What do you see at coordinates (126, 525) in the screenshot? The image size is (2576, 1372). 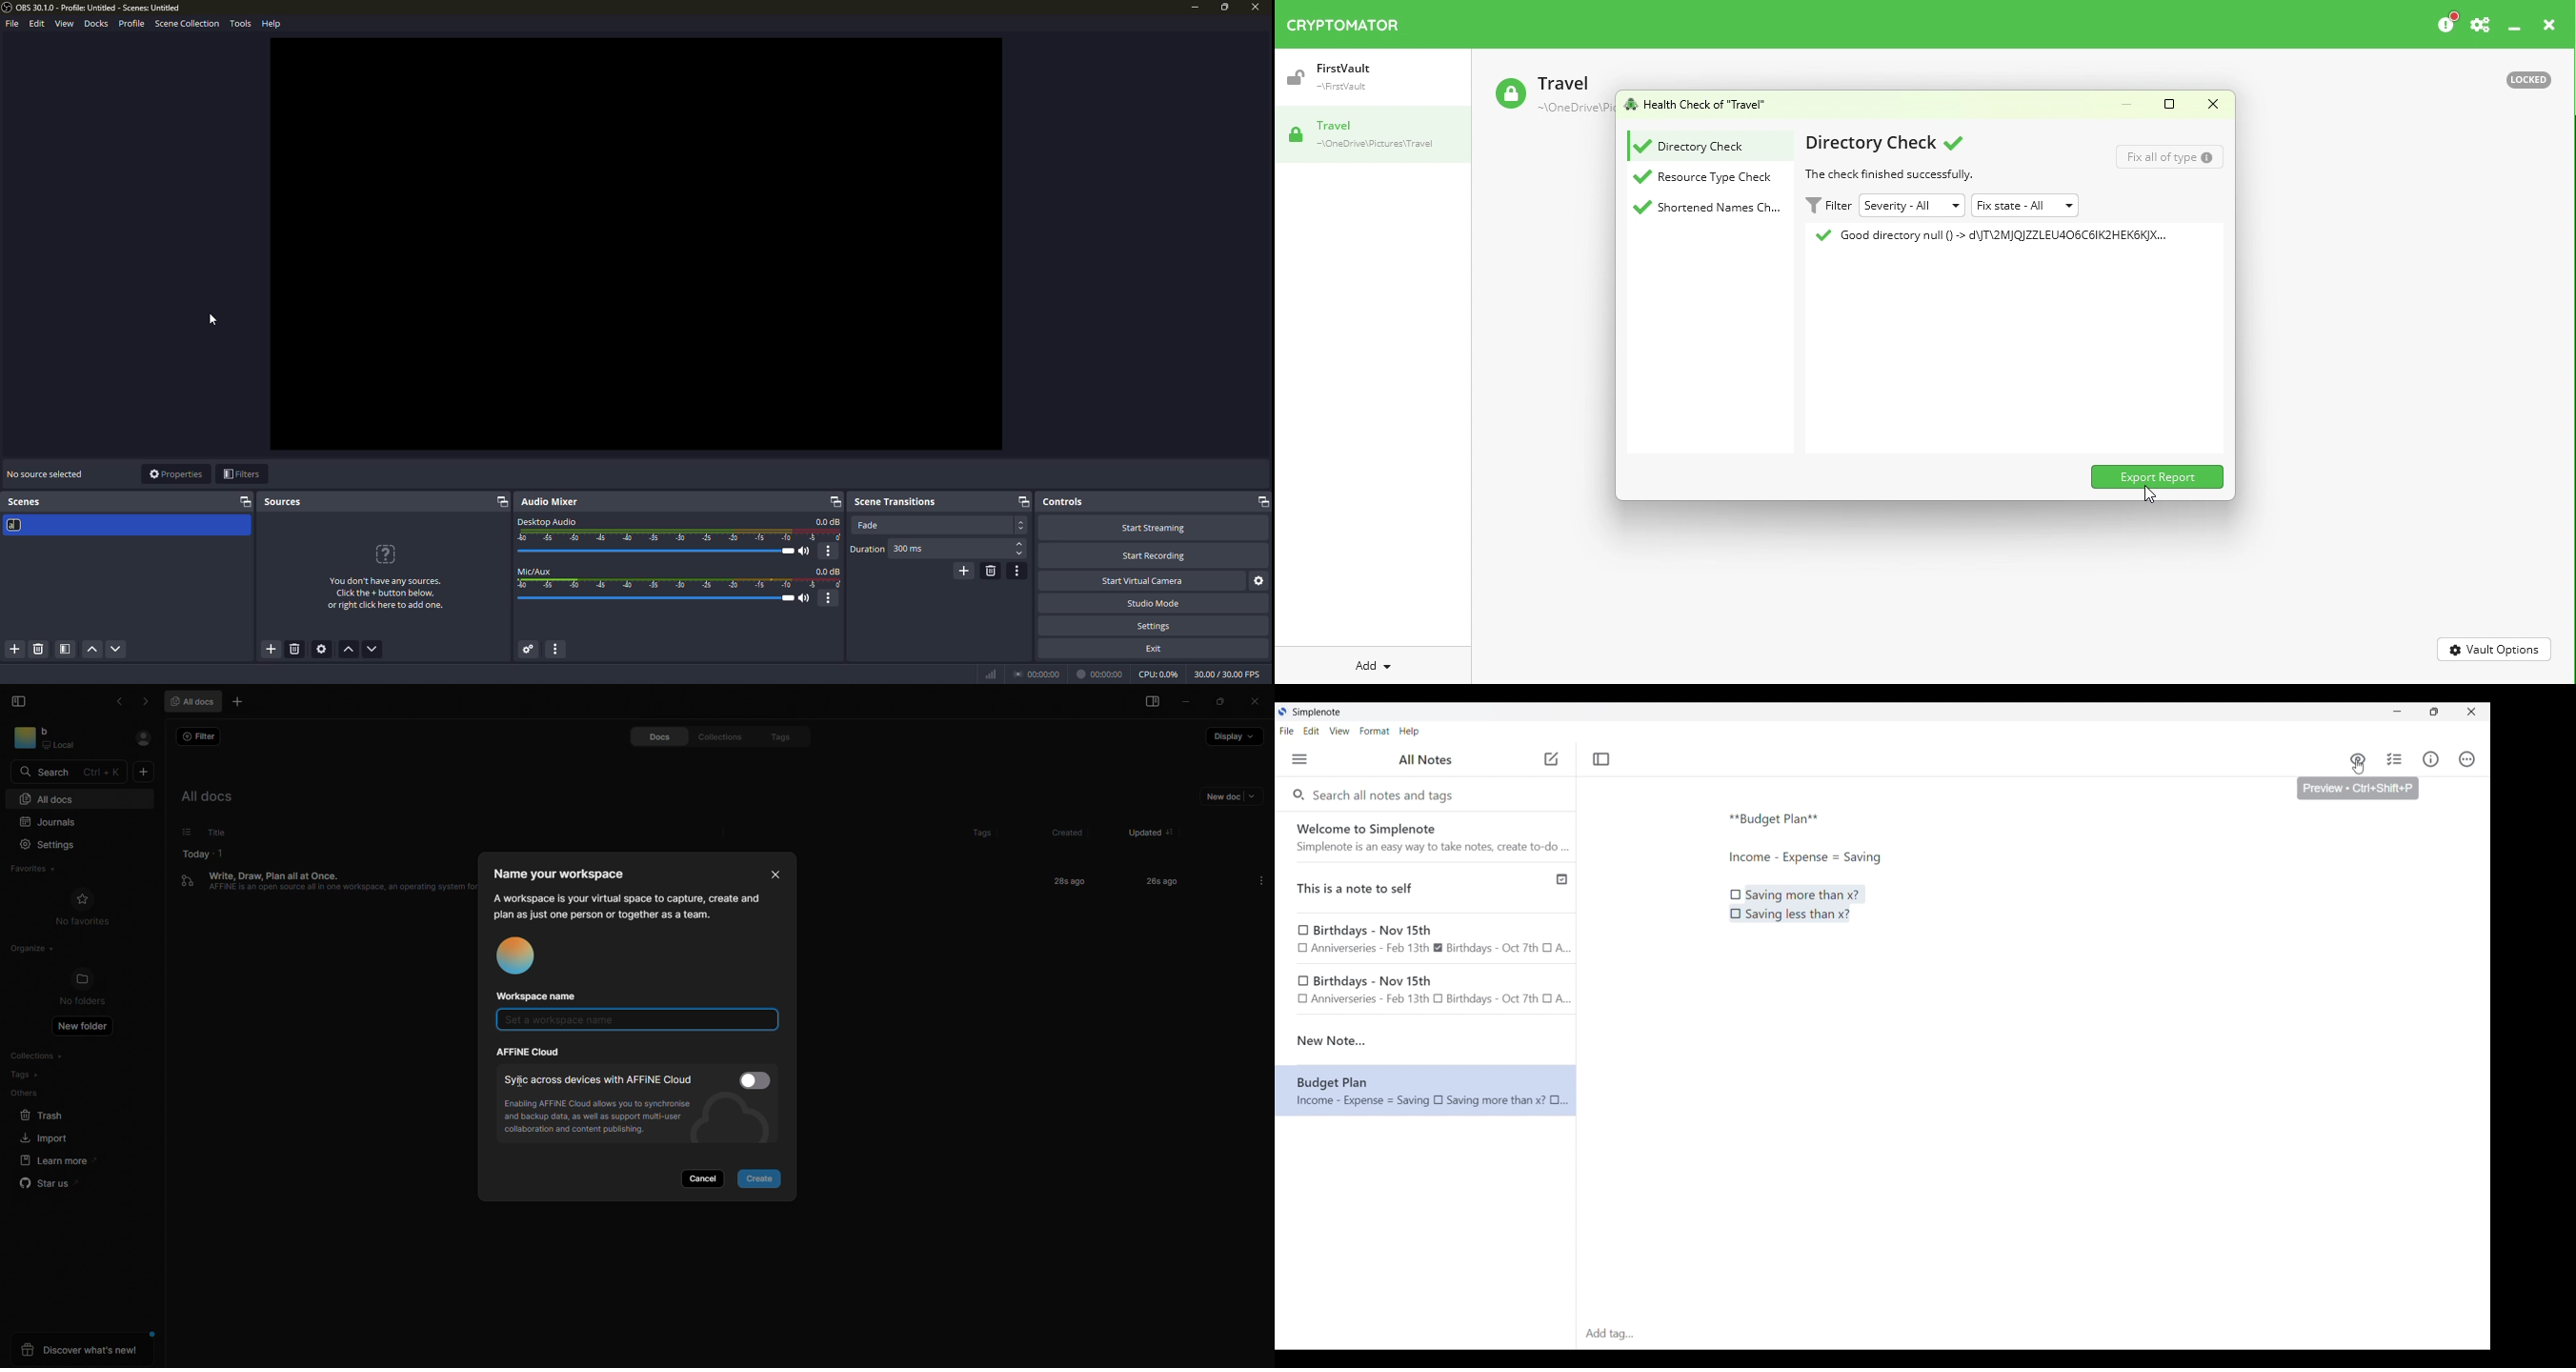 I see `selected scene` at bounding box center [126, 525].